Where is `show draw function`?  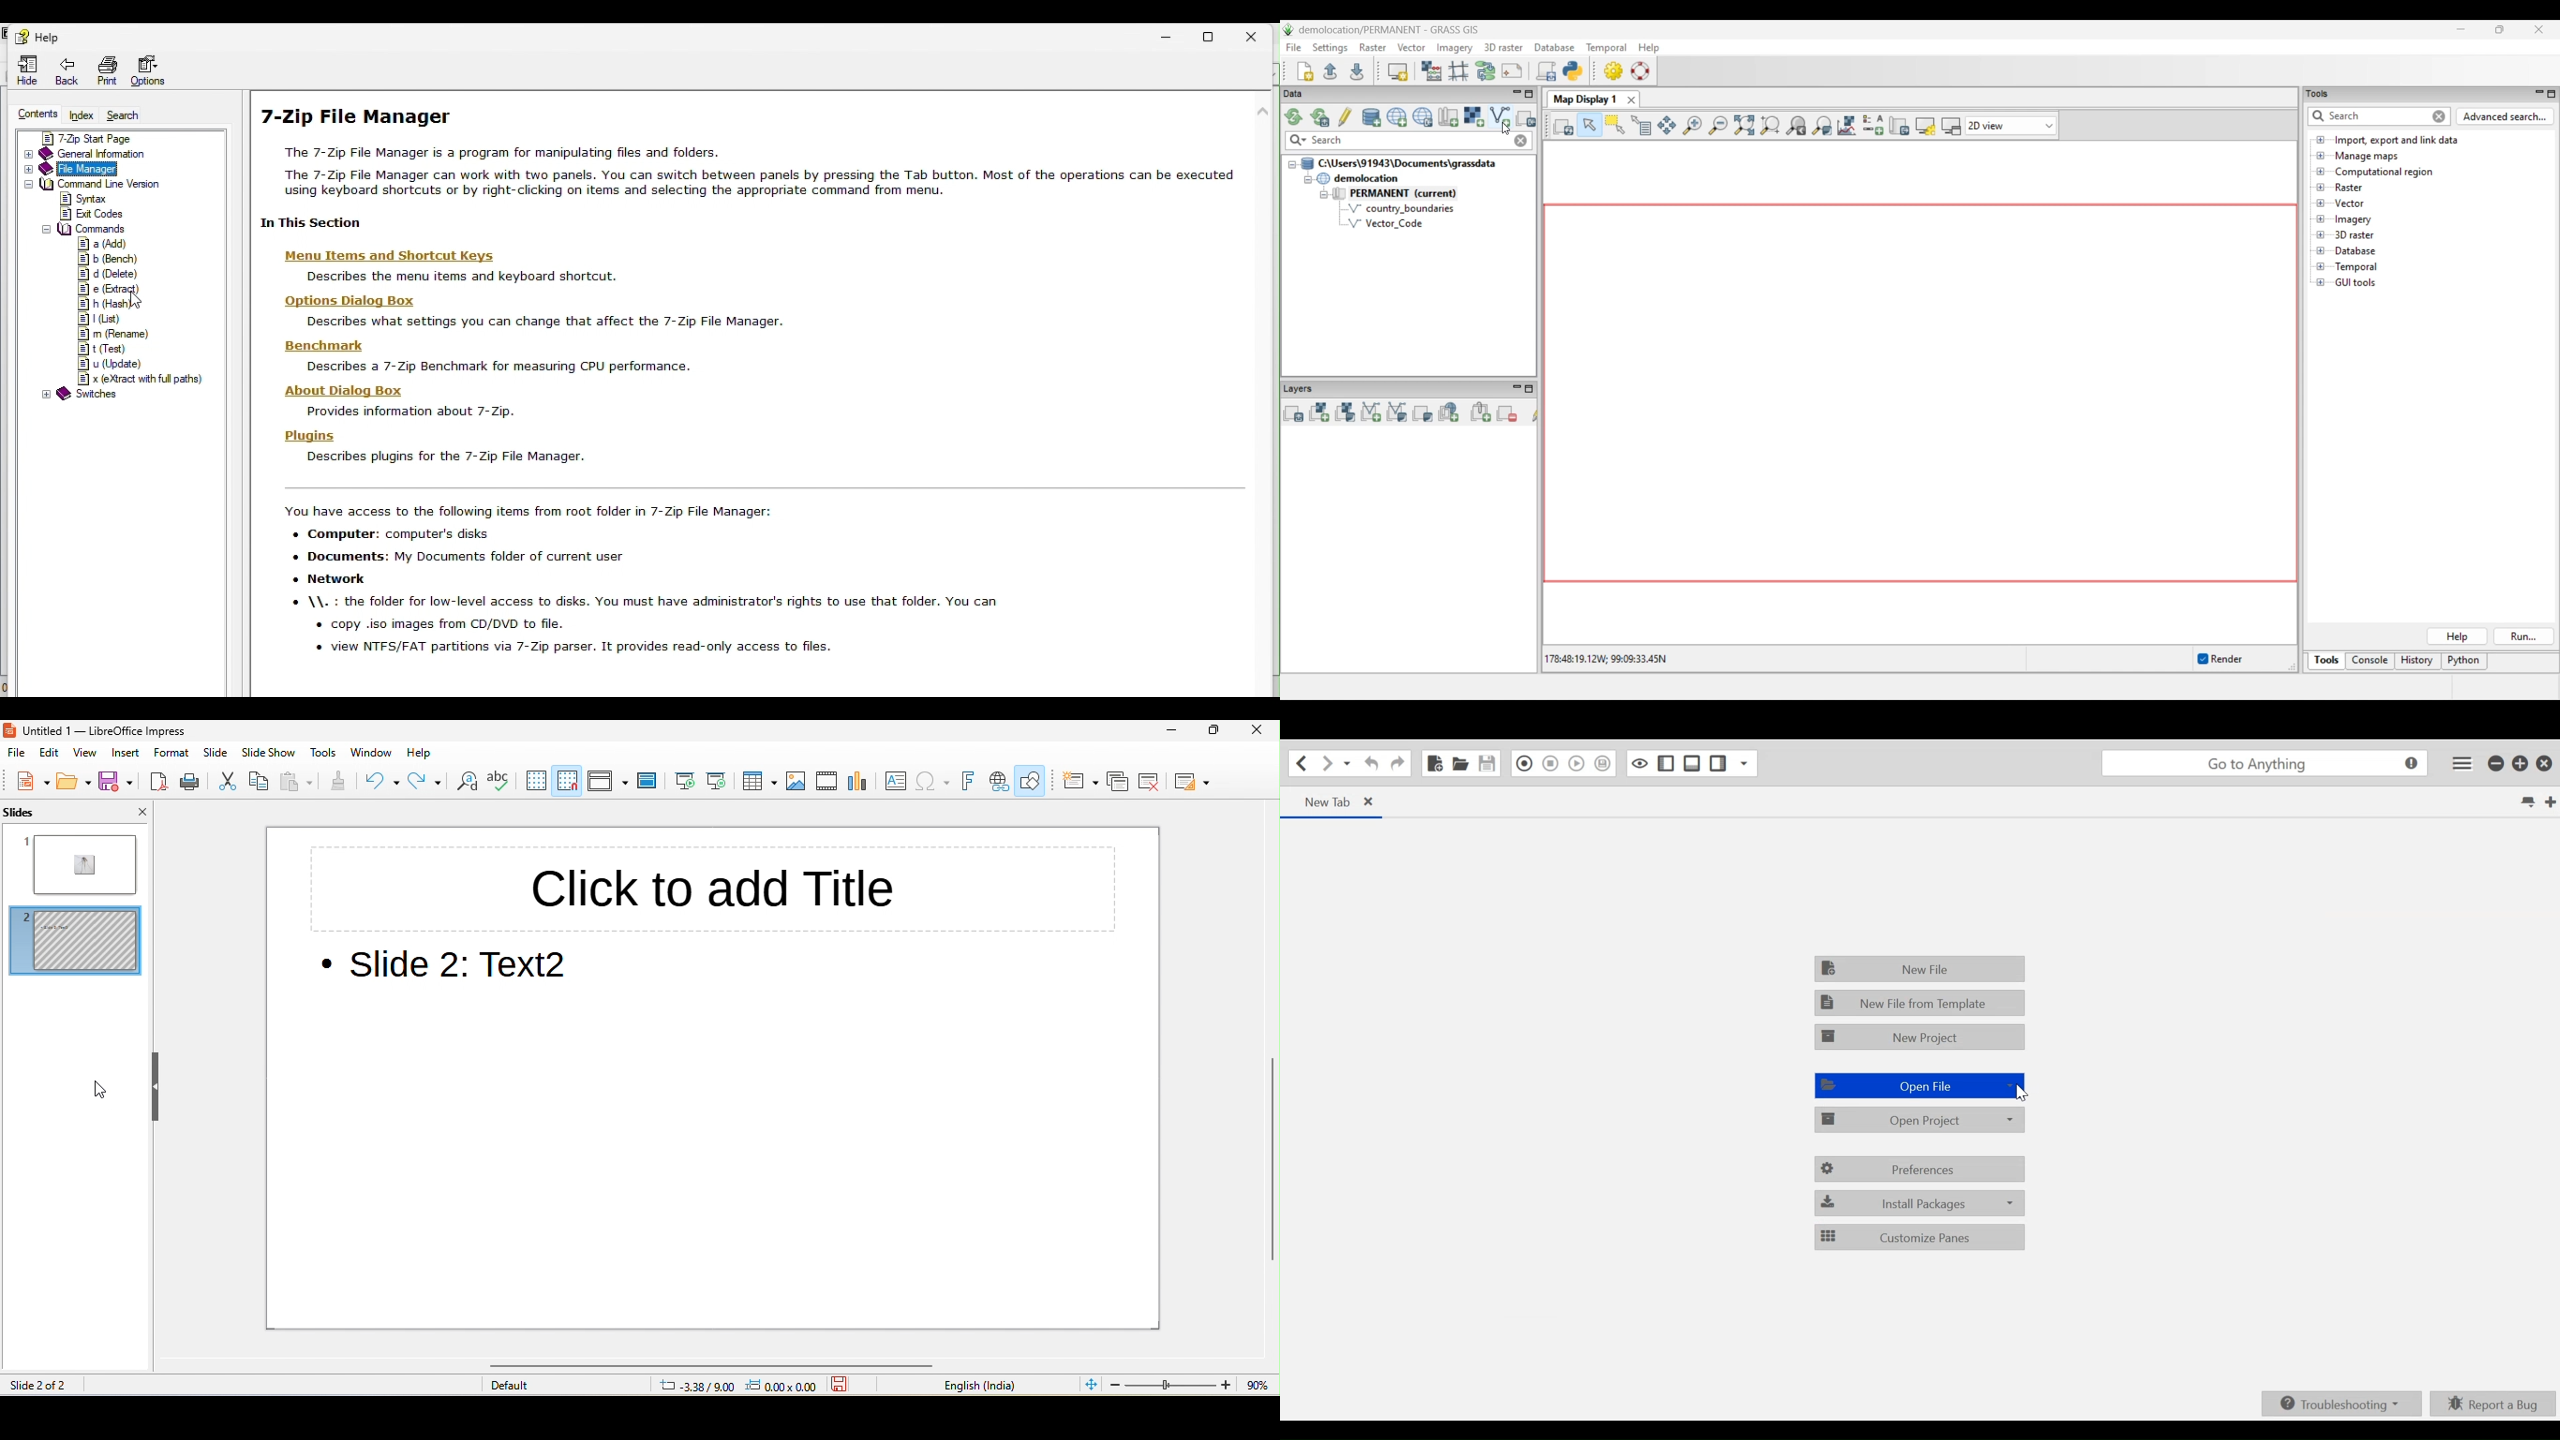 show draw function is located at coordinates (1035, 779).